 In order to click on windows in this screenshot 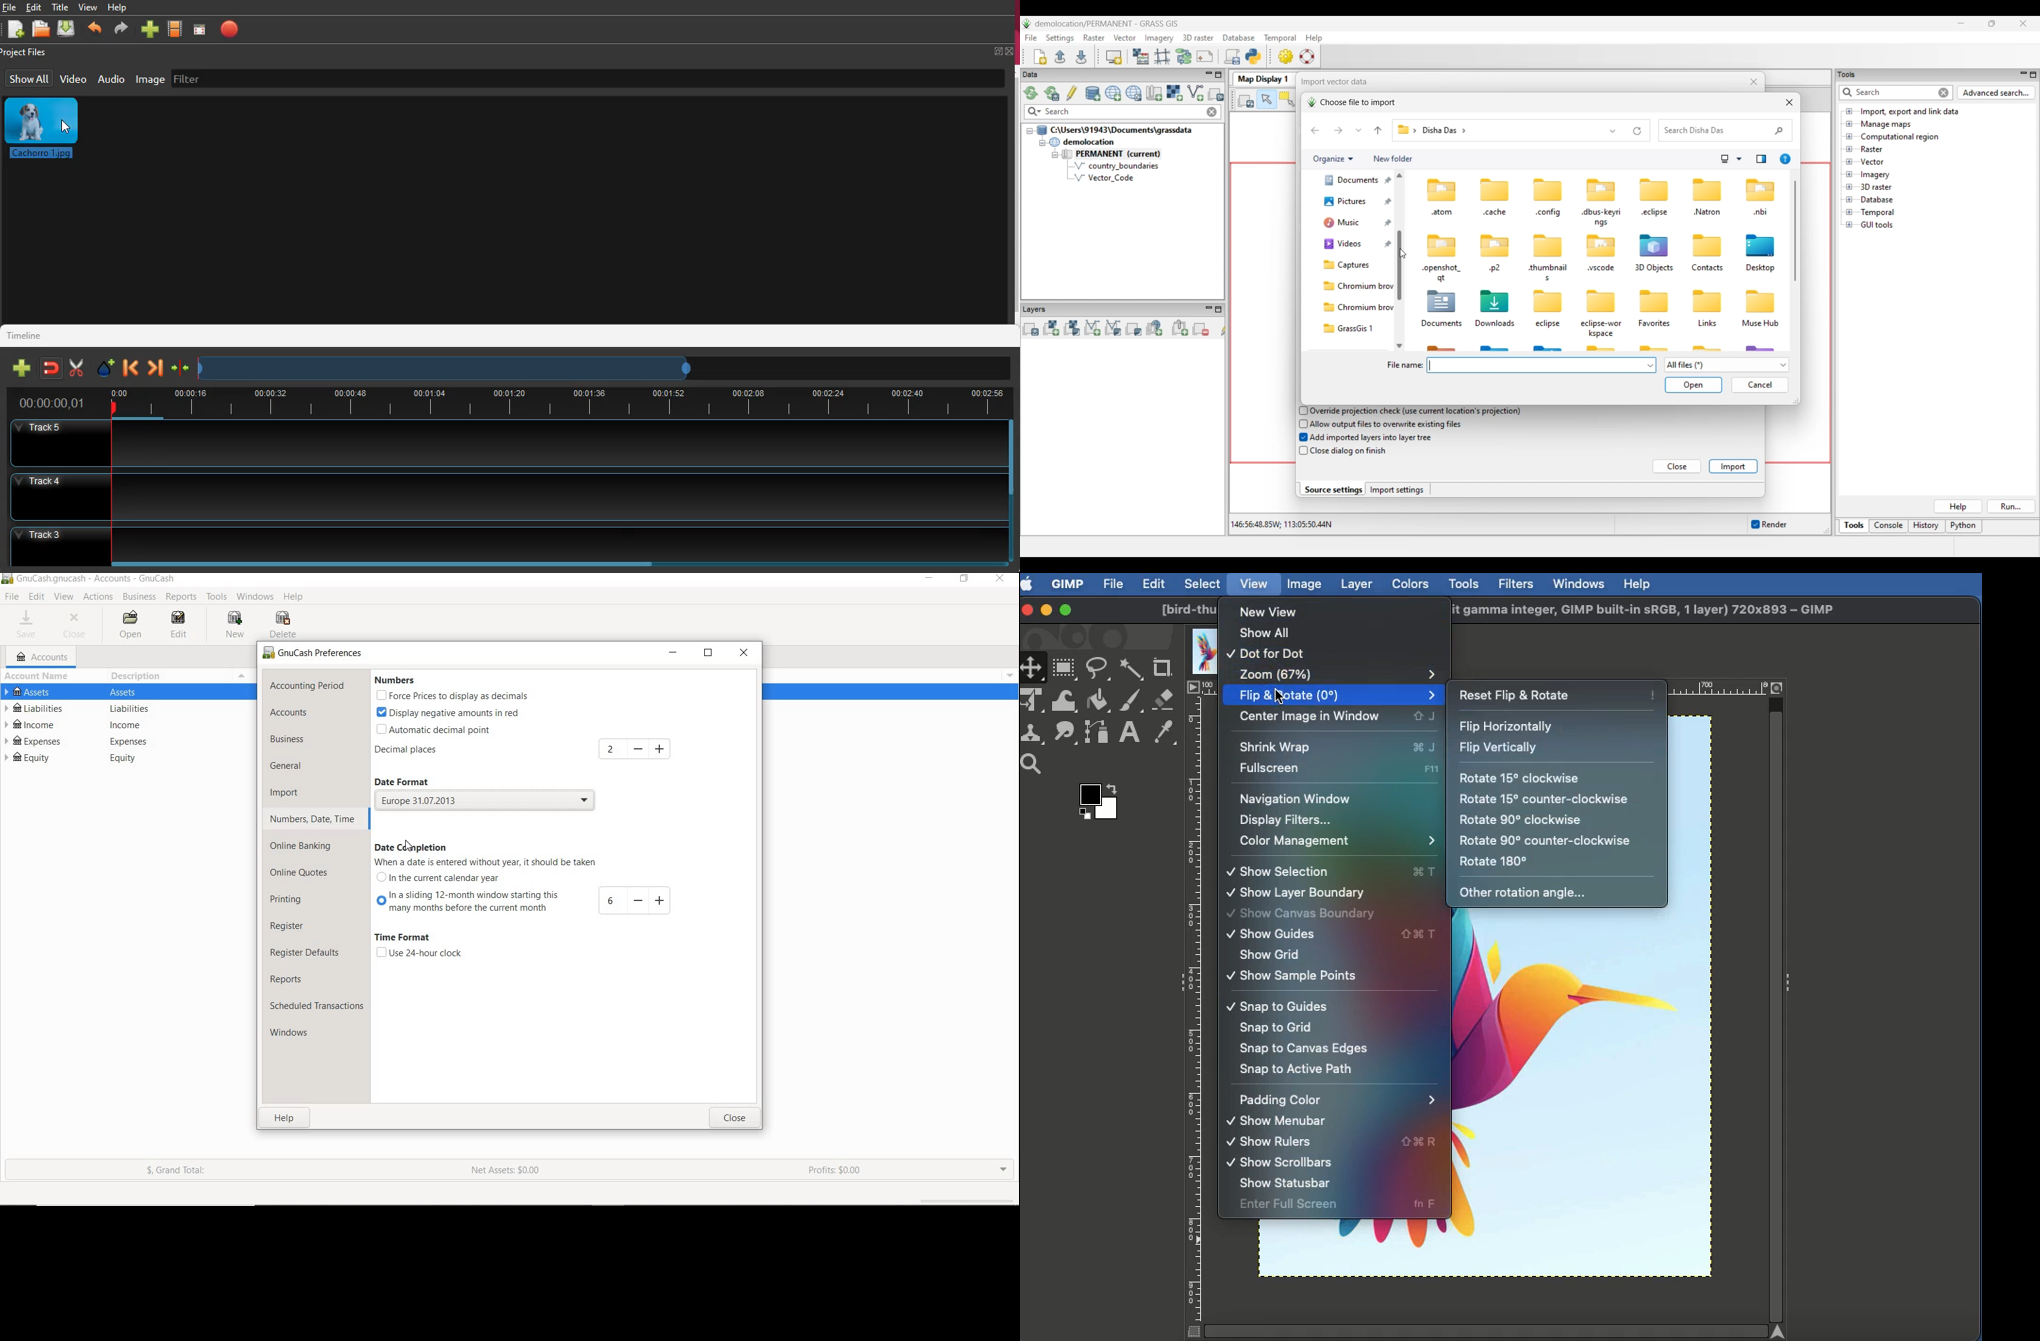, I will do `click(294, 1034)`.